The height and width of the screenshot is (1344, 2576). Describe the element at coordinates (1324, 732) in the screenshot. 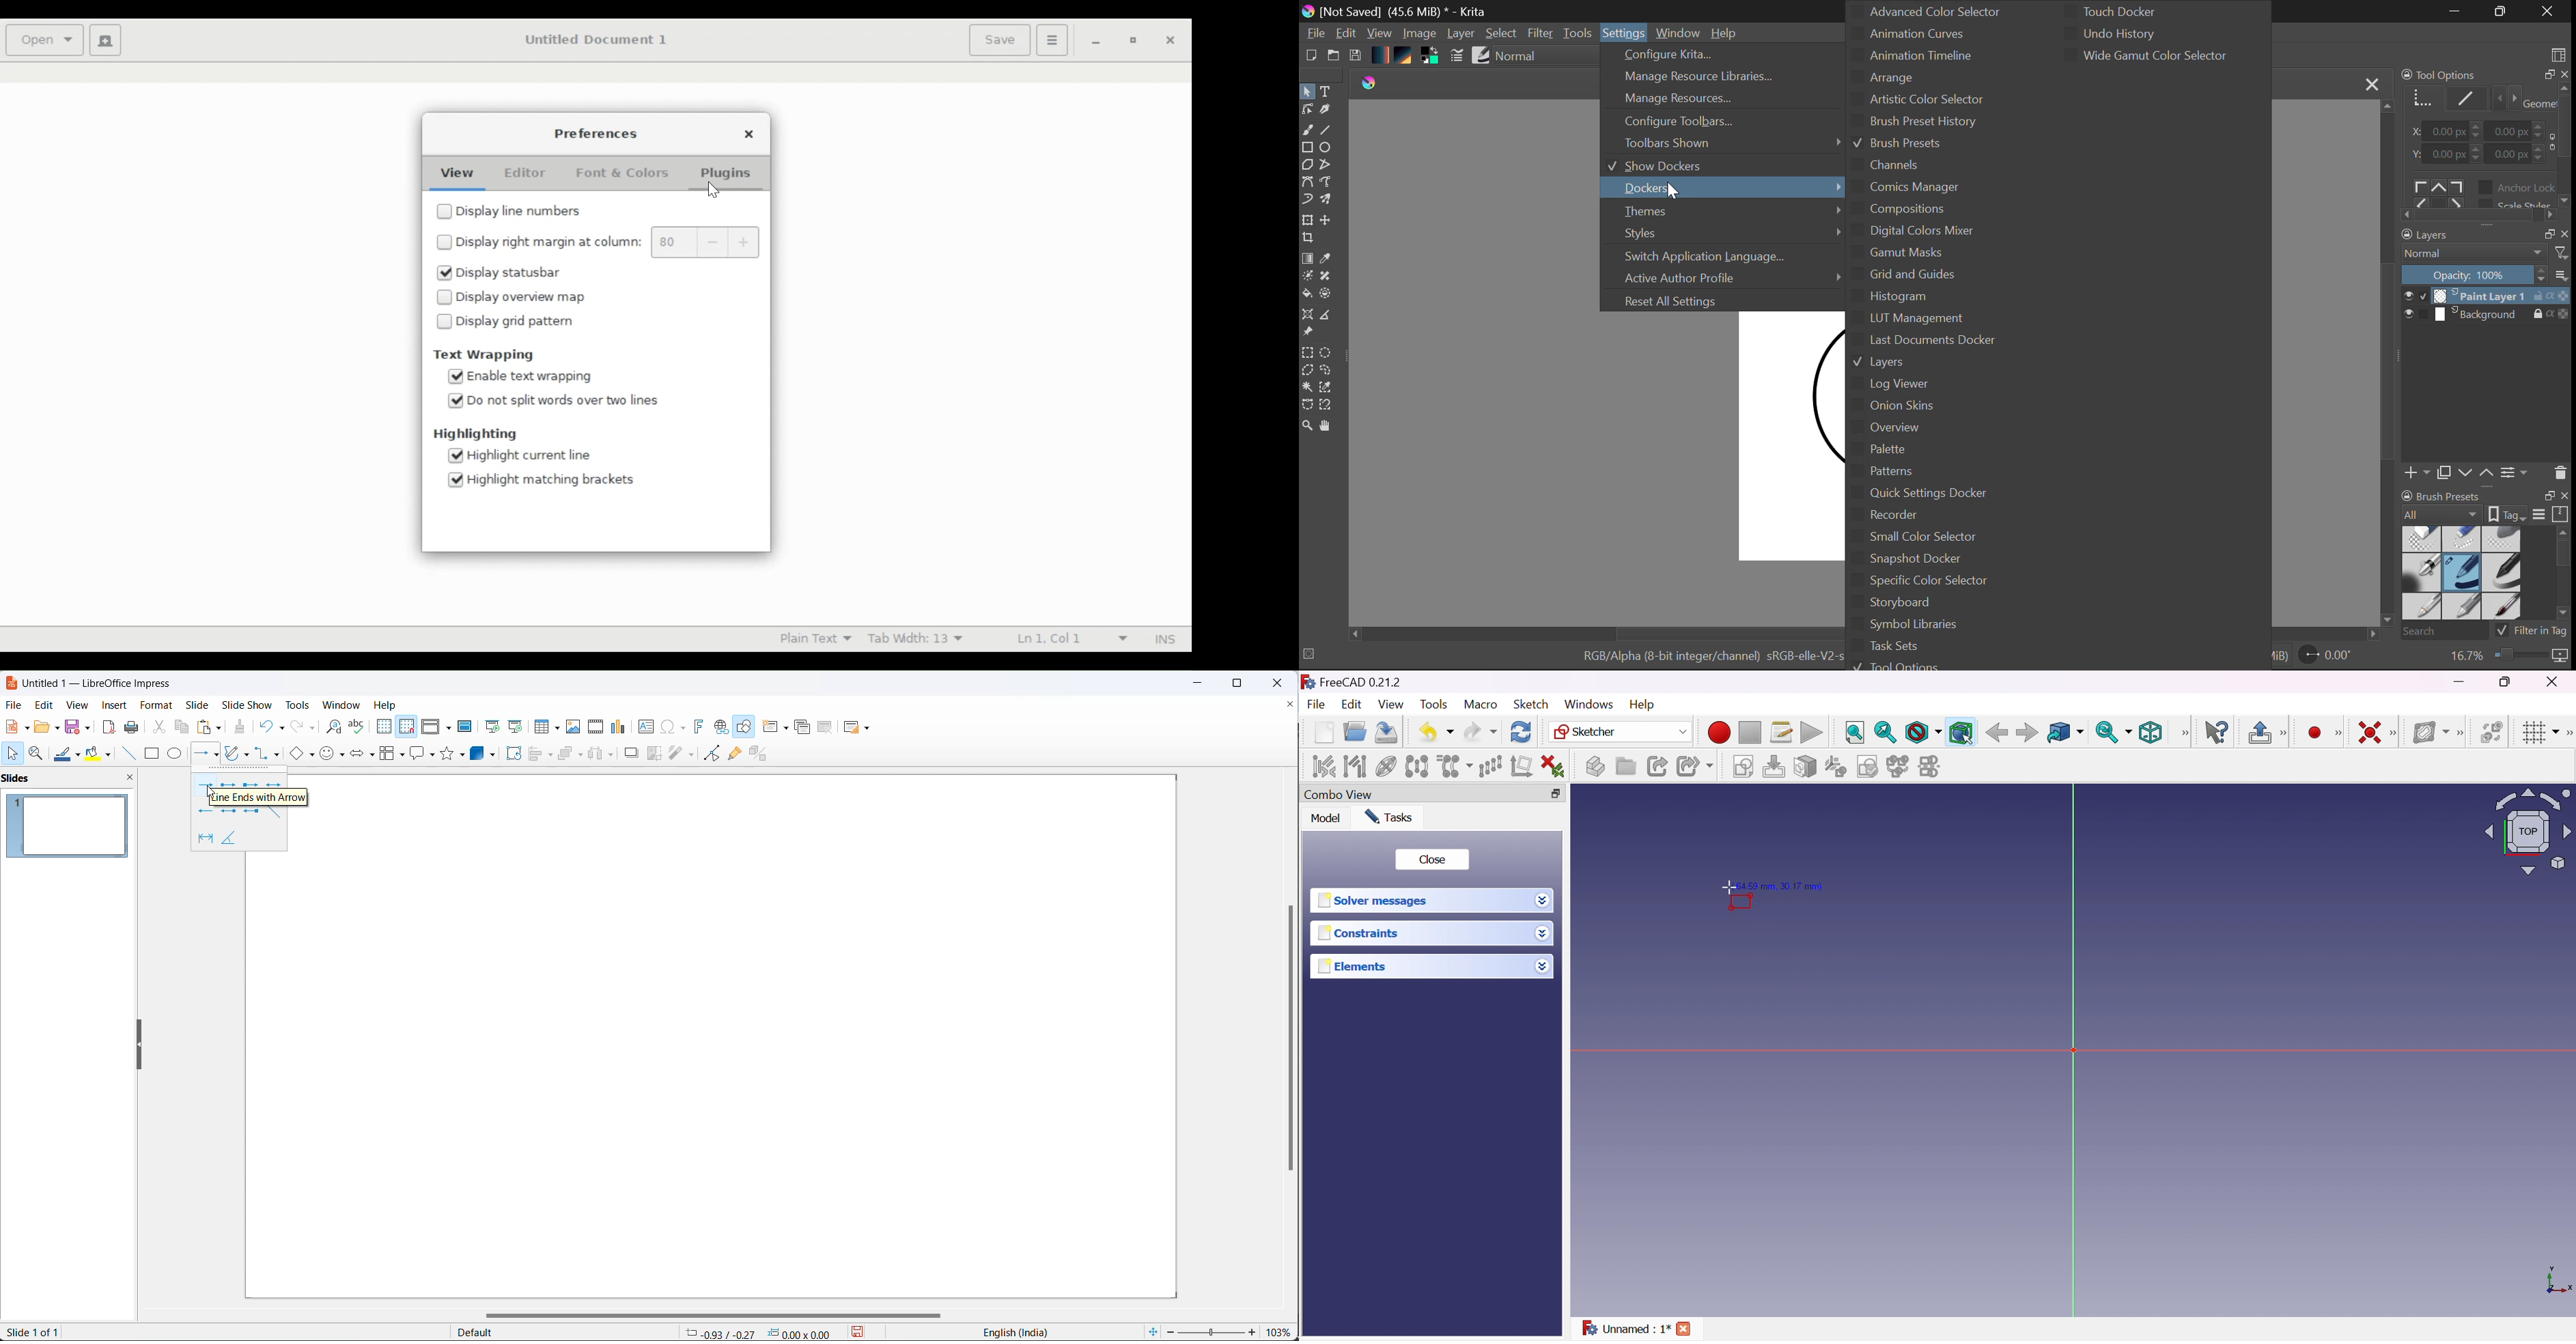

I see `New` at that location.